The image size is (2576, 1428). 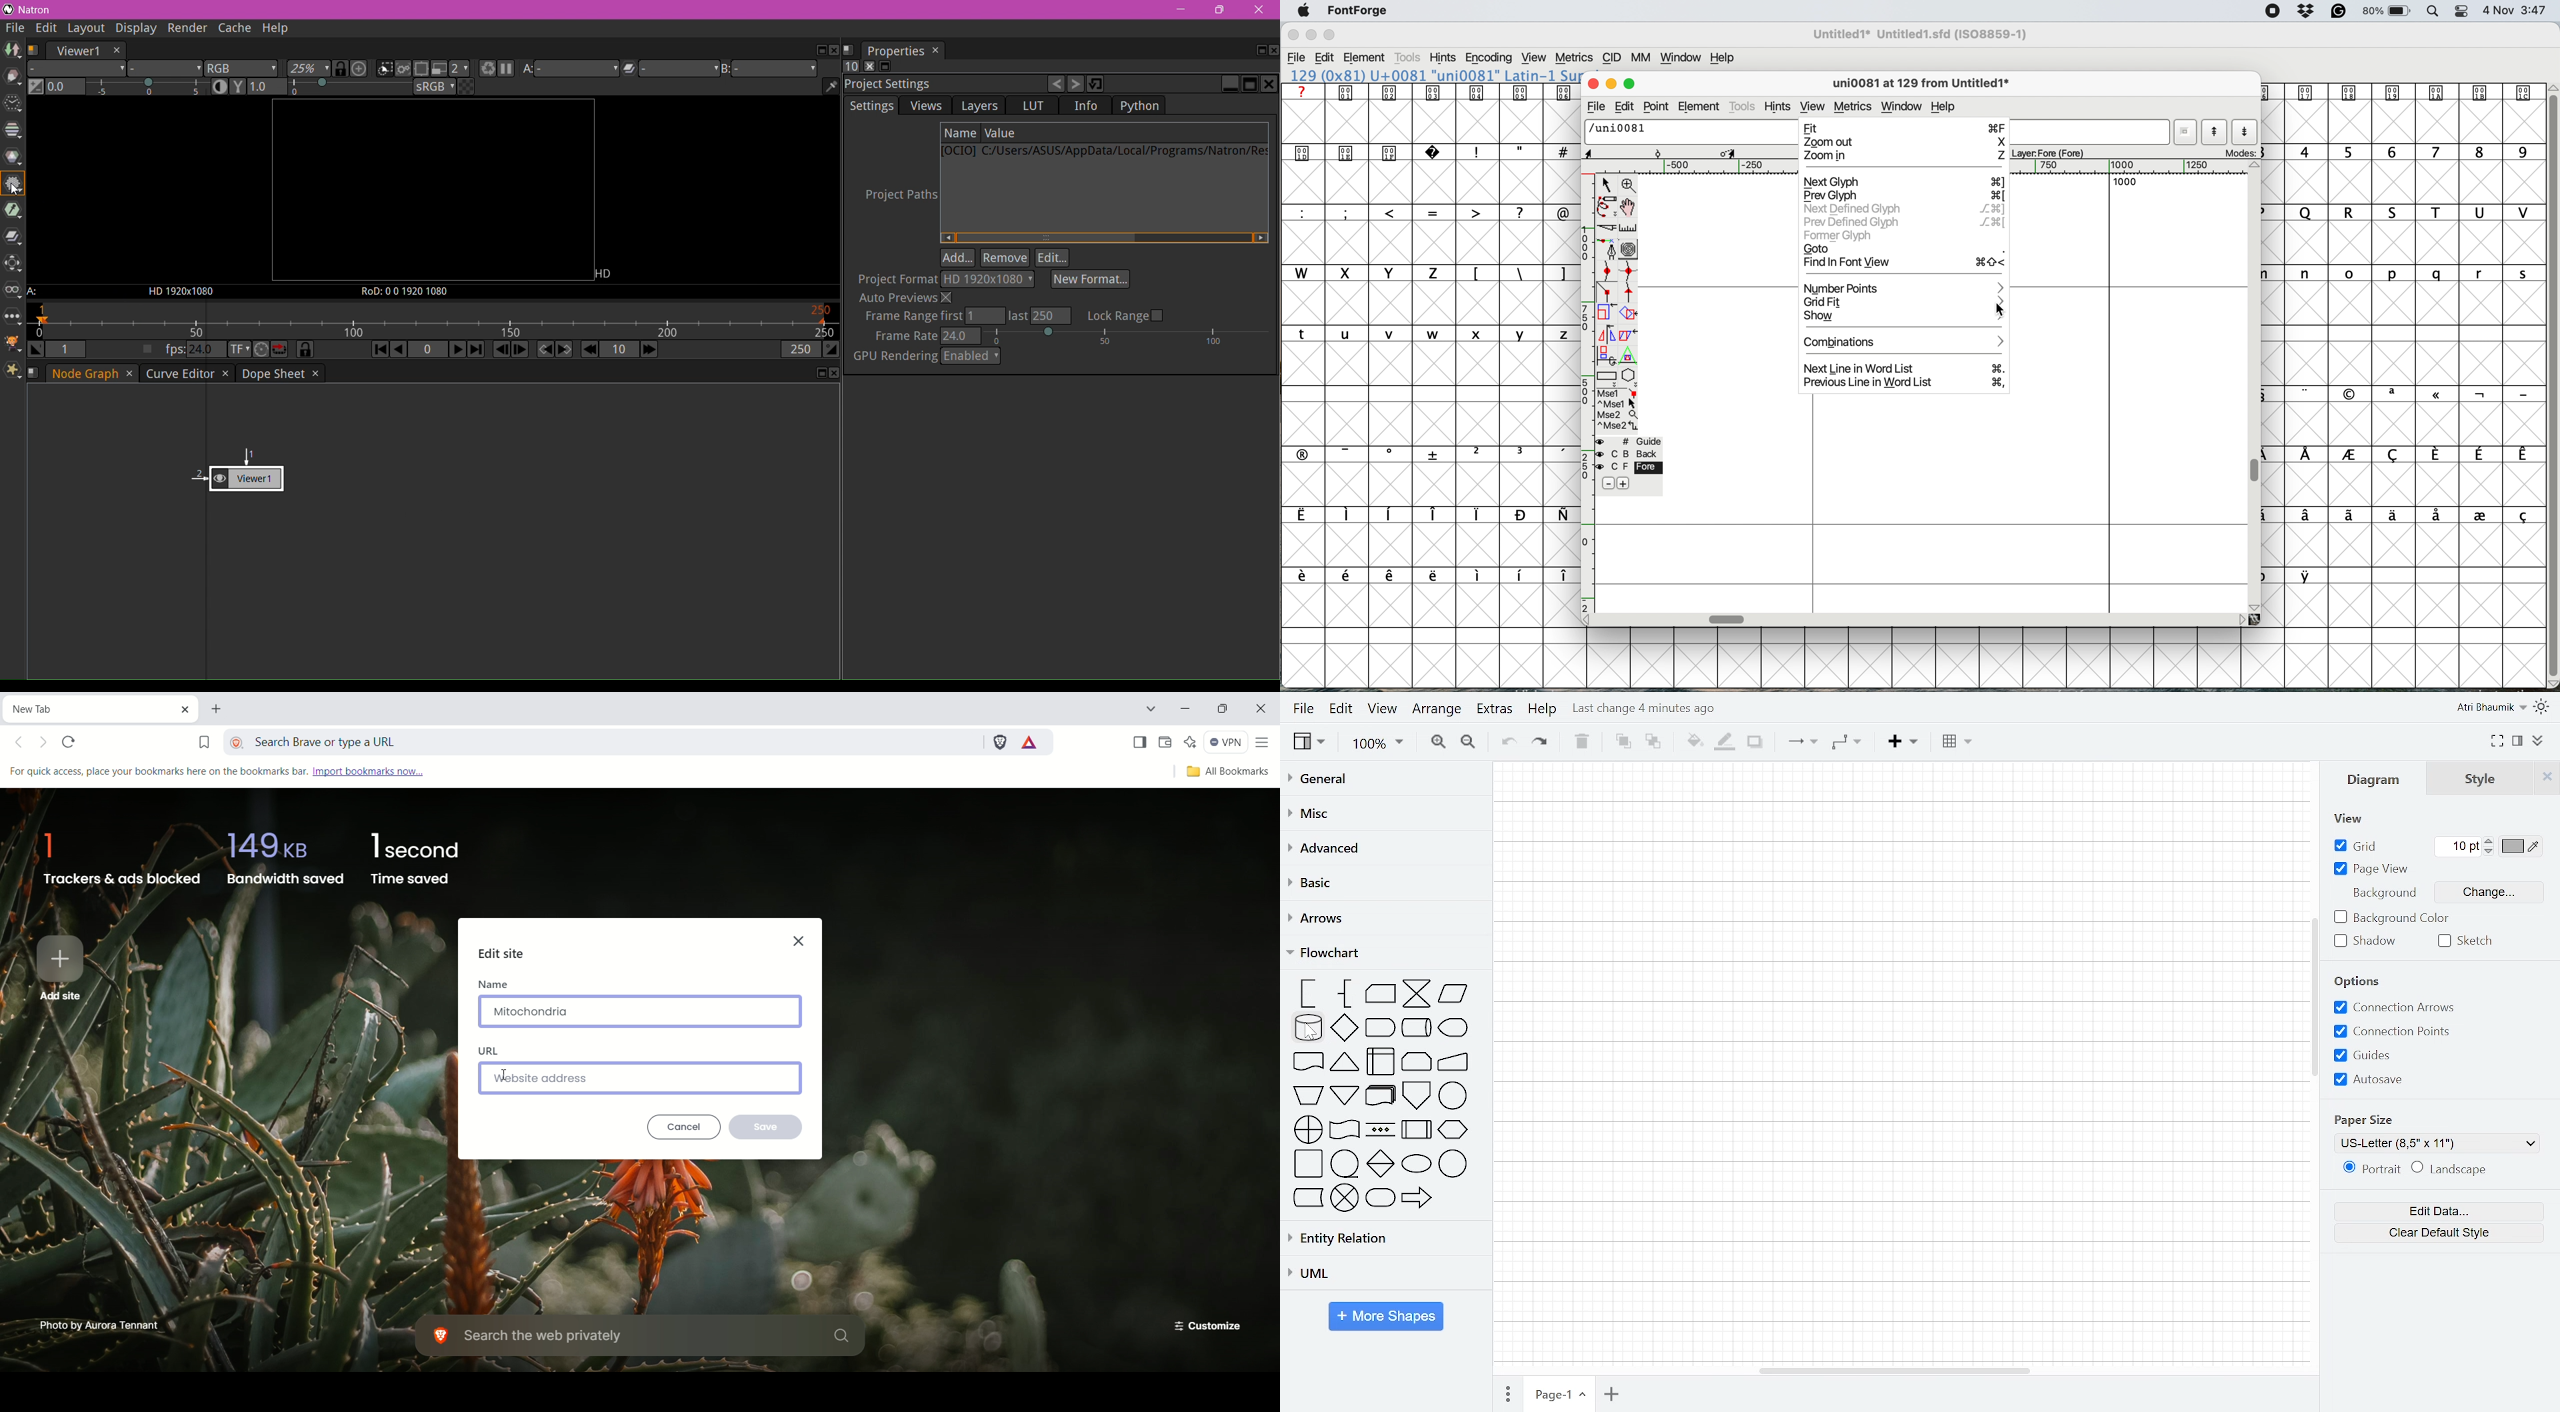 What do you see at coordinates (1419, 1200) in the screenshot?
I see `transfer` at bounding box center [1419, 1200].